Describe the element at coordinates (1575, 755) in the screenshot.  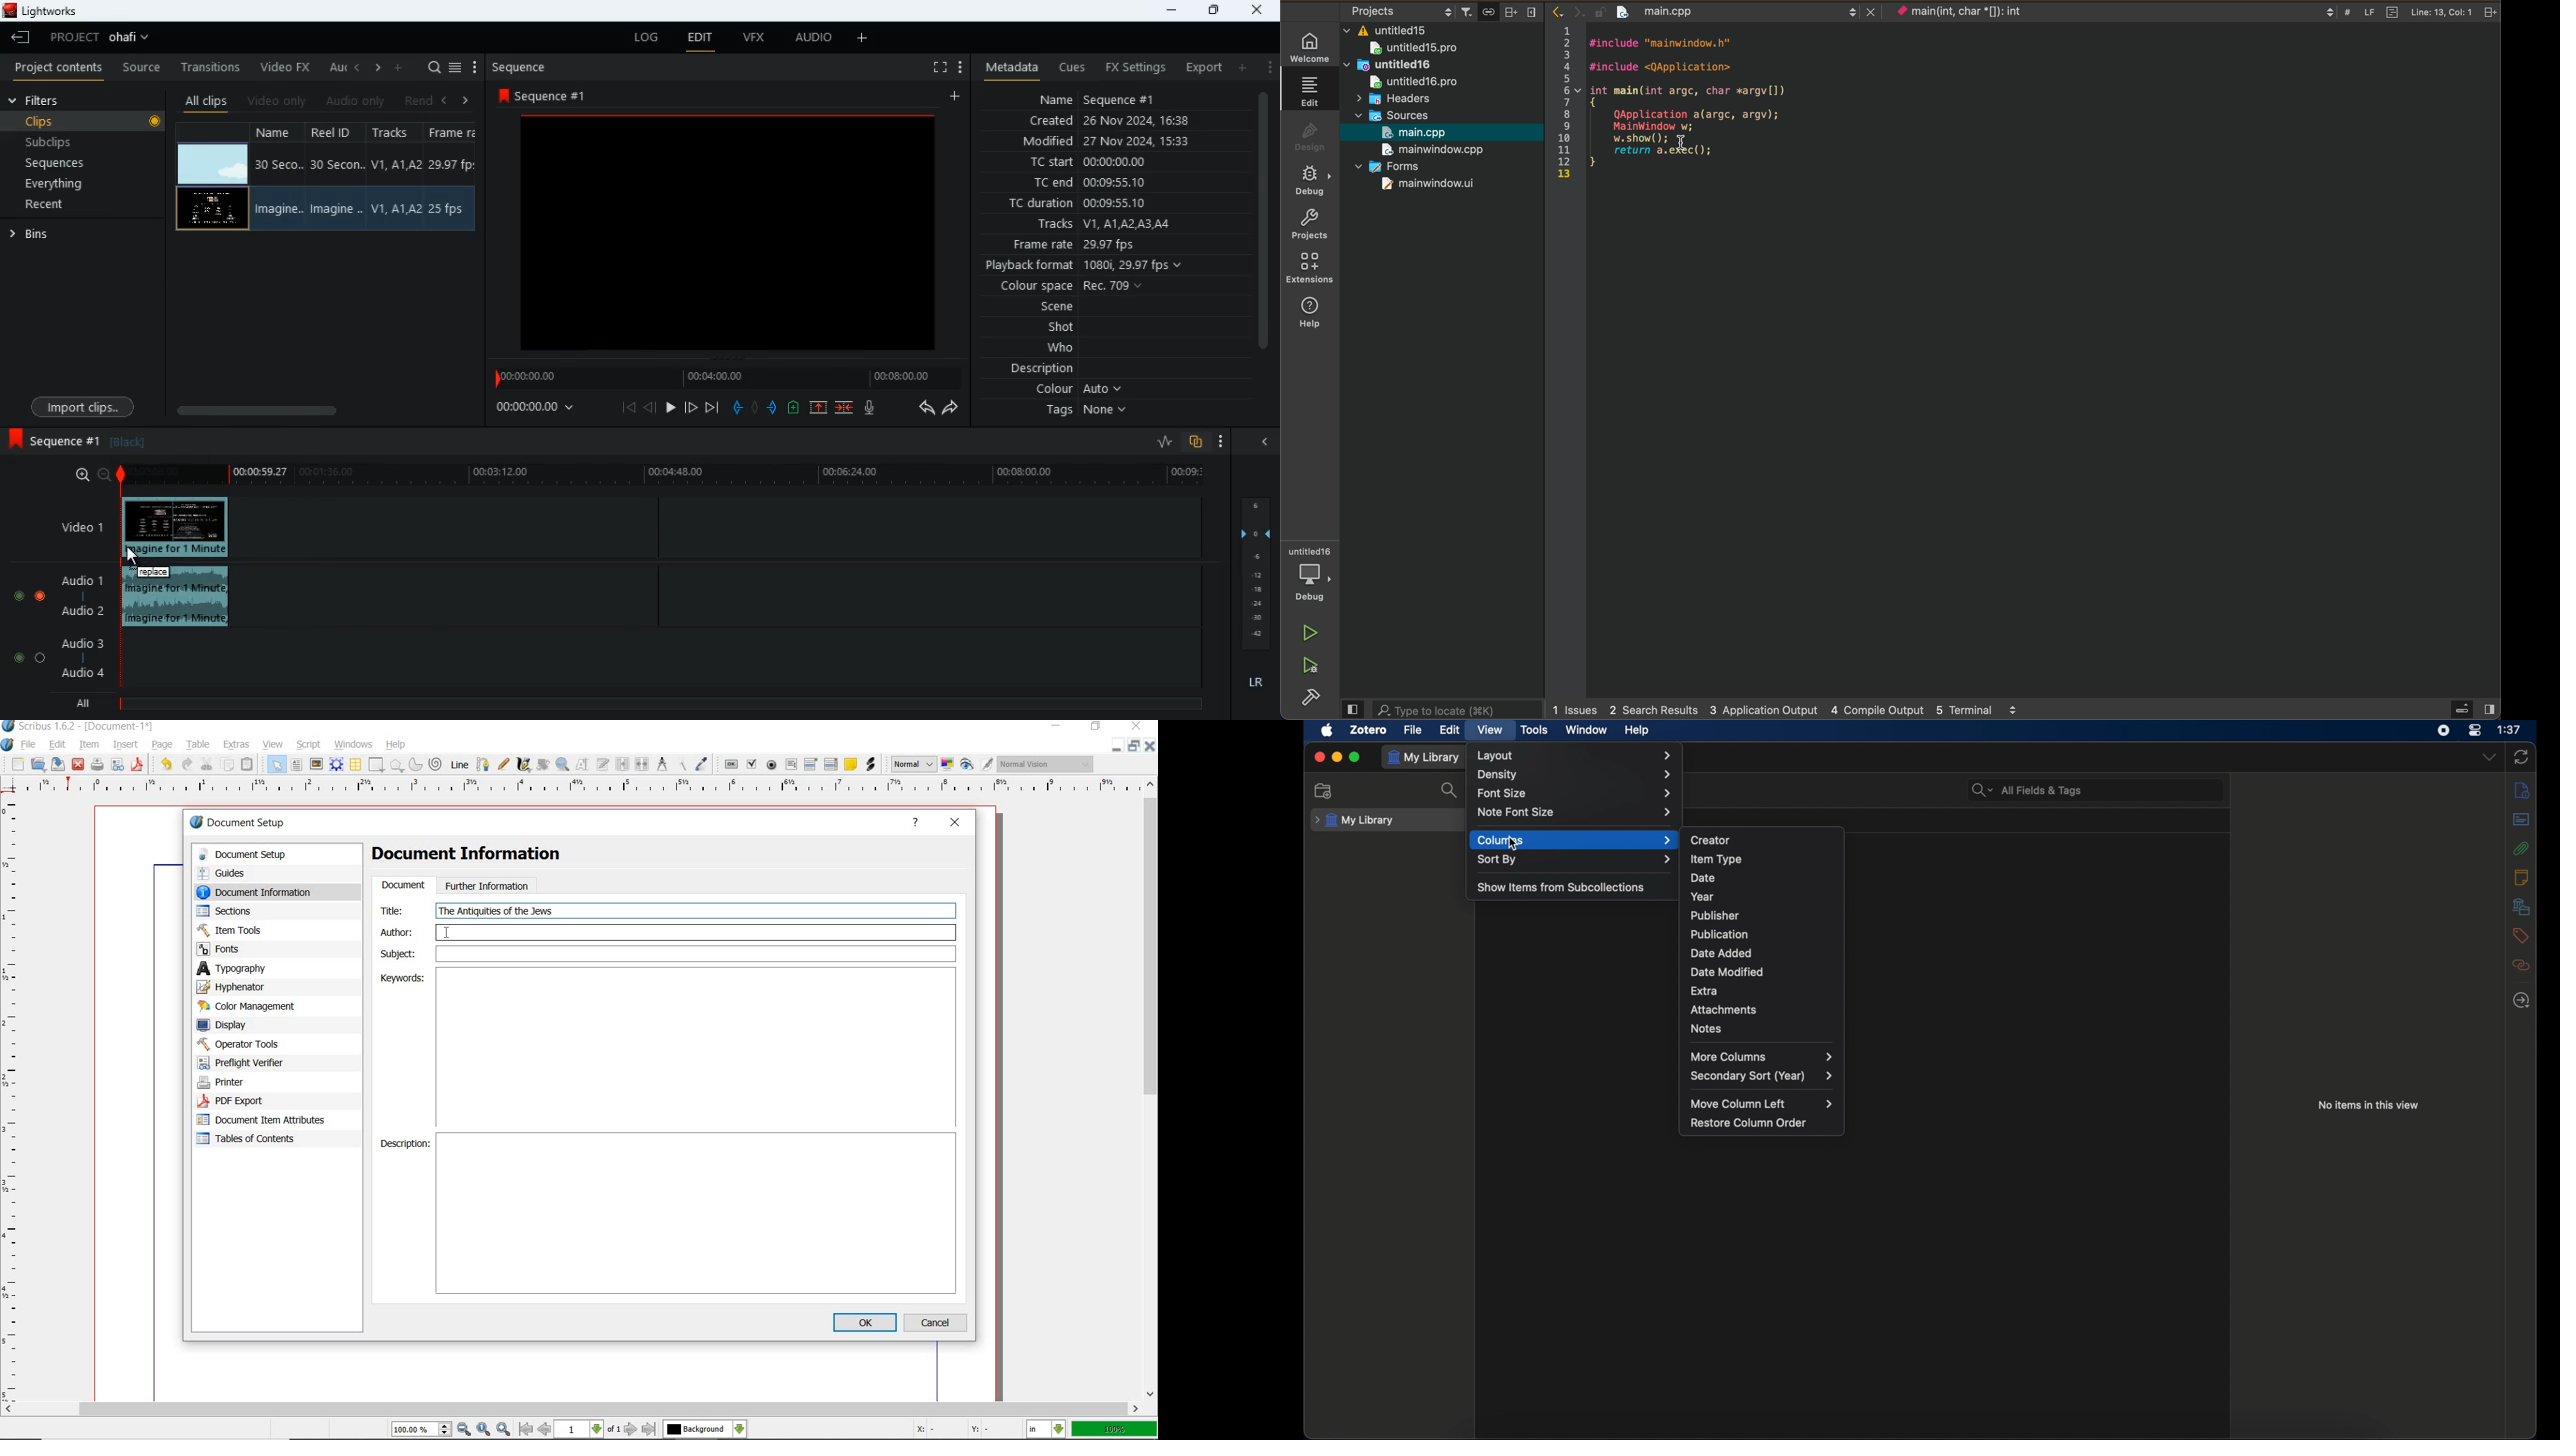
I see `layout` at that location.